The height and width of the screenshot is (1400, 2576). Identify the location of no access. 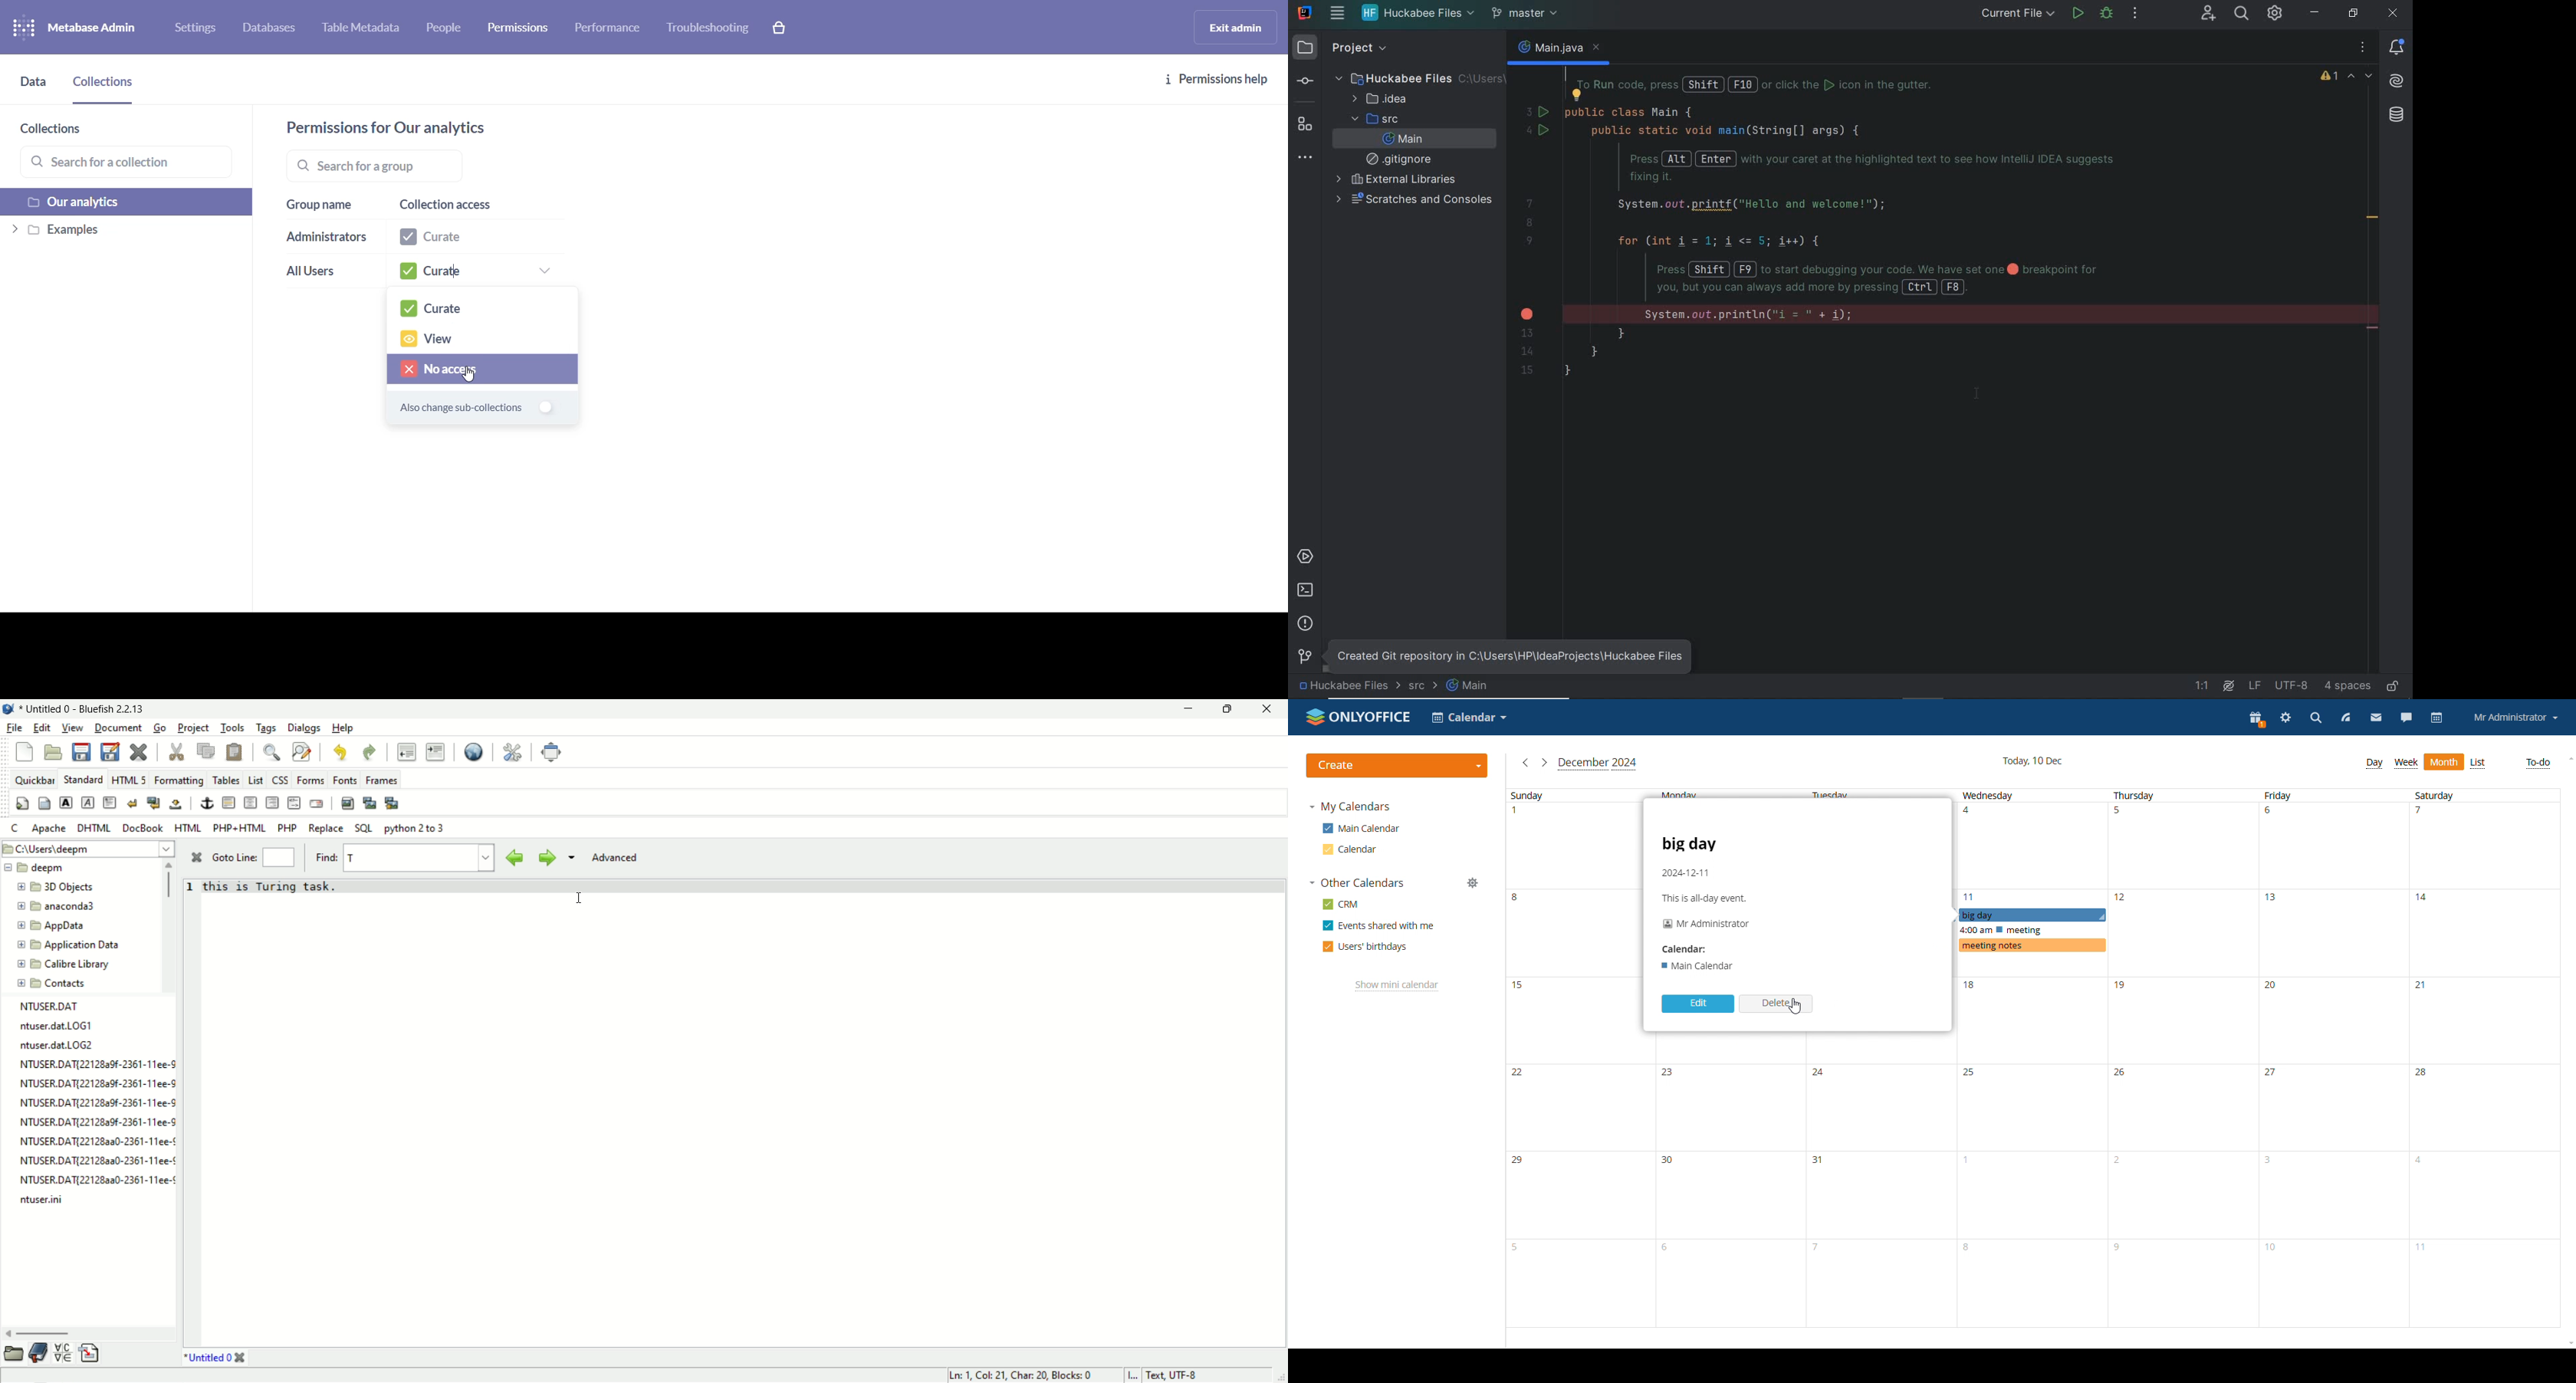
(483, 370).